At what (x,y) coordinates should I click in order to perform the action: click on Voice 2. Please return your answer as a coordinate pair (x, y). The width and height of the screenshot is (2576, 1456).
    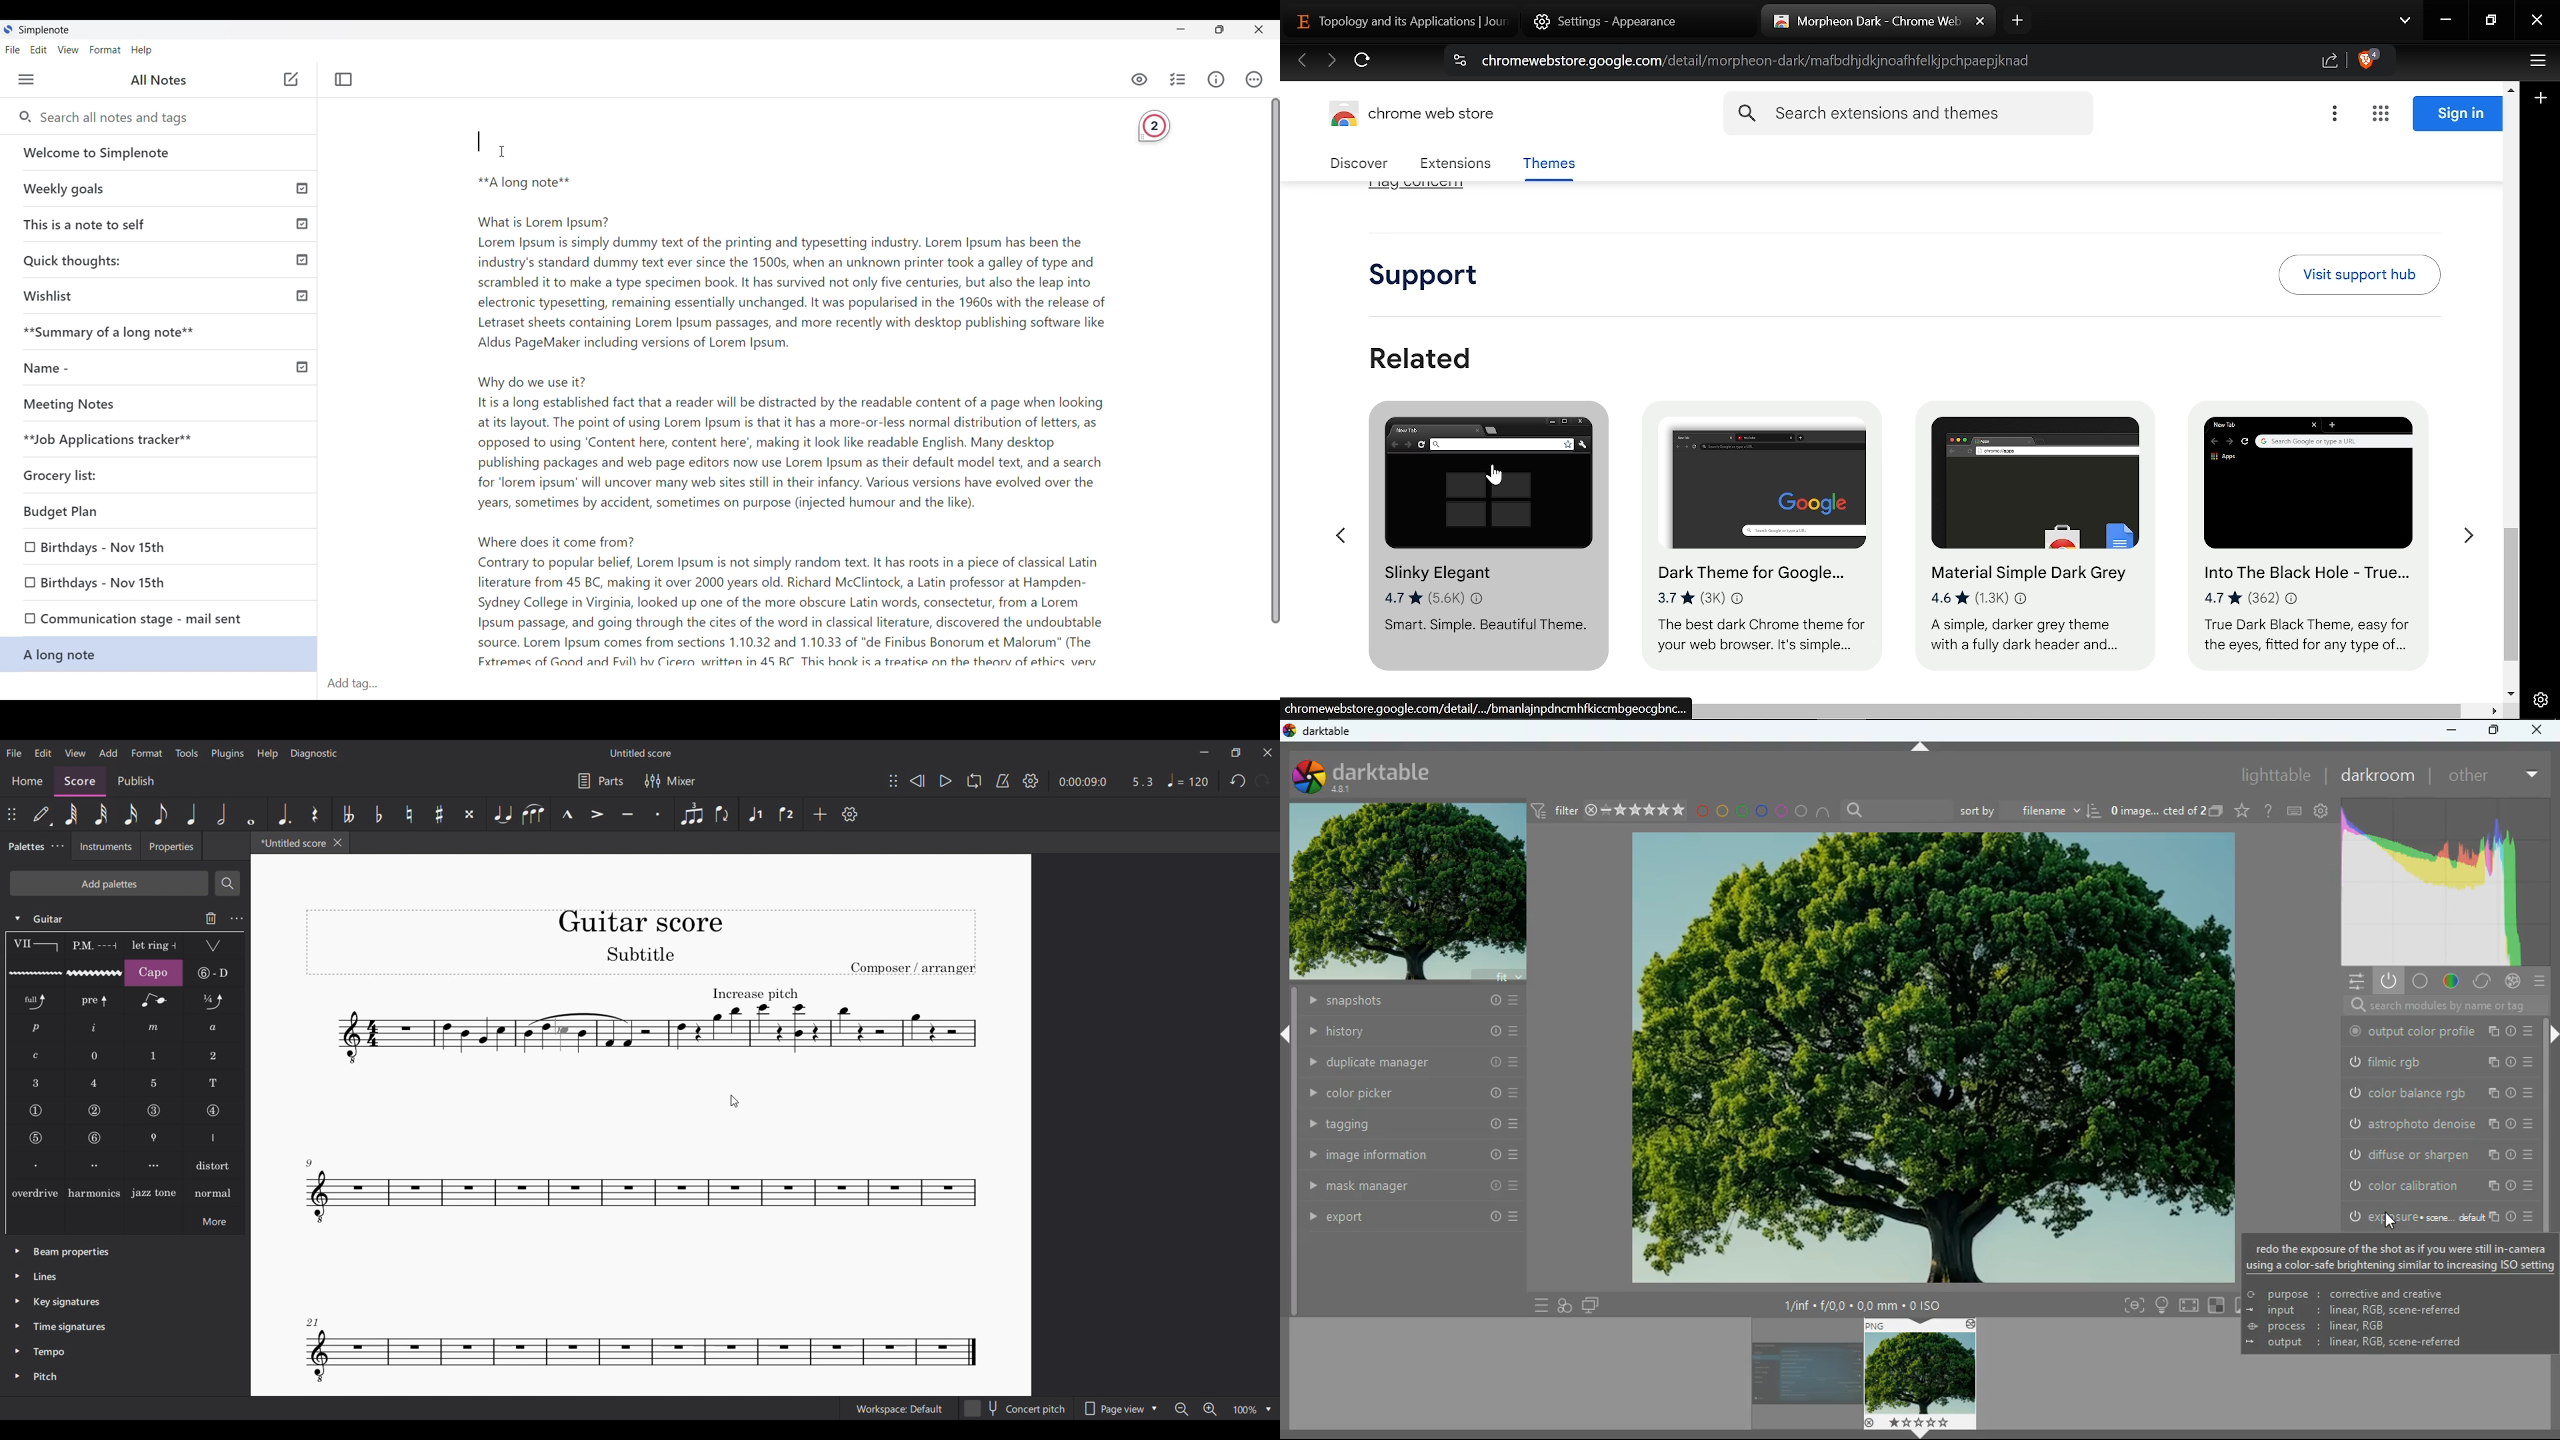
    Looking at the image, I should click on (788, 814).